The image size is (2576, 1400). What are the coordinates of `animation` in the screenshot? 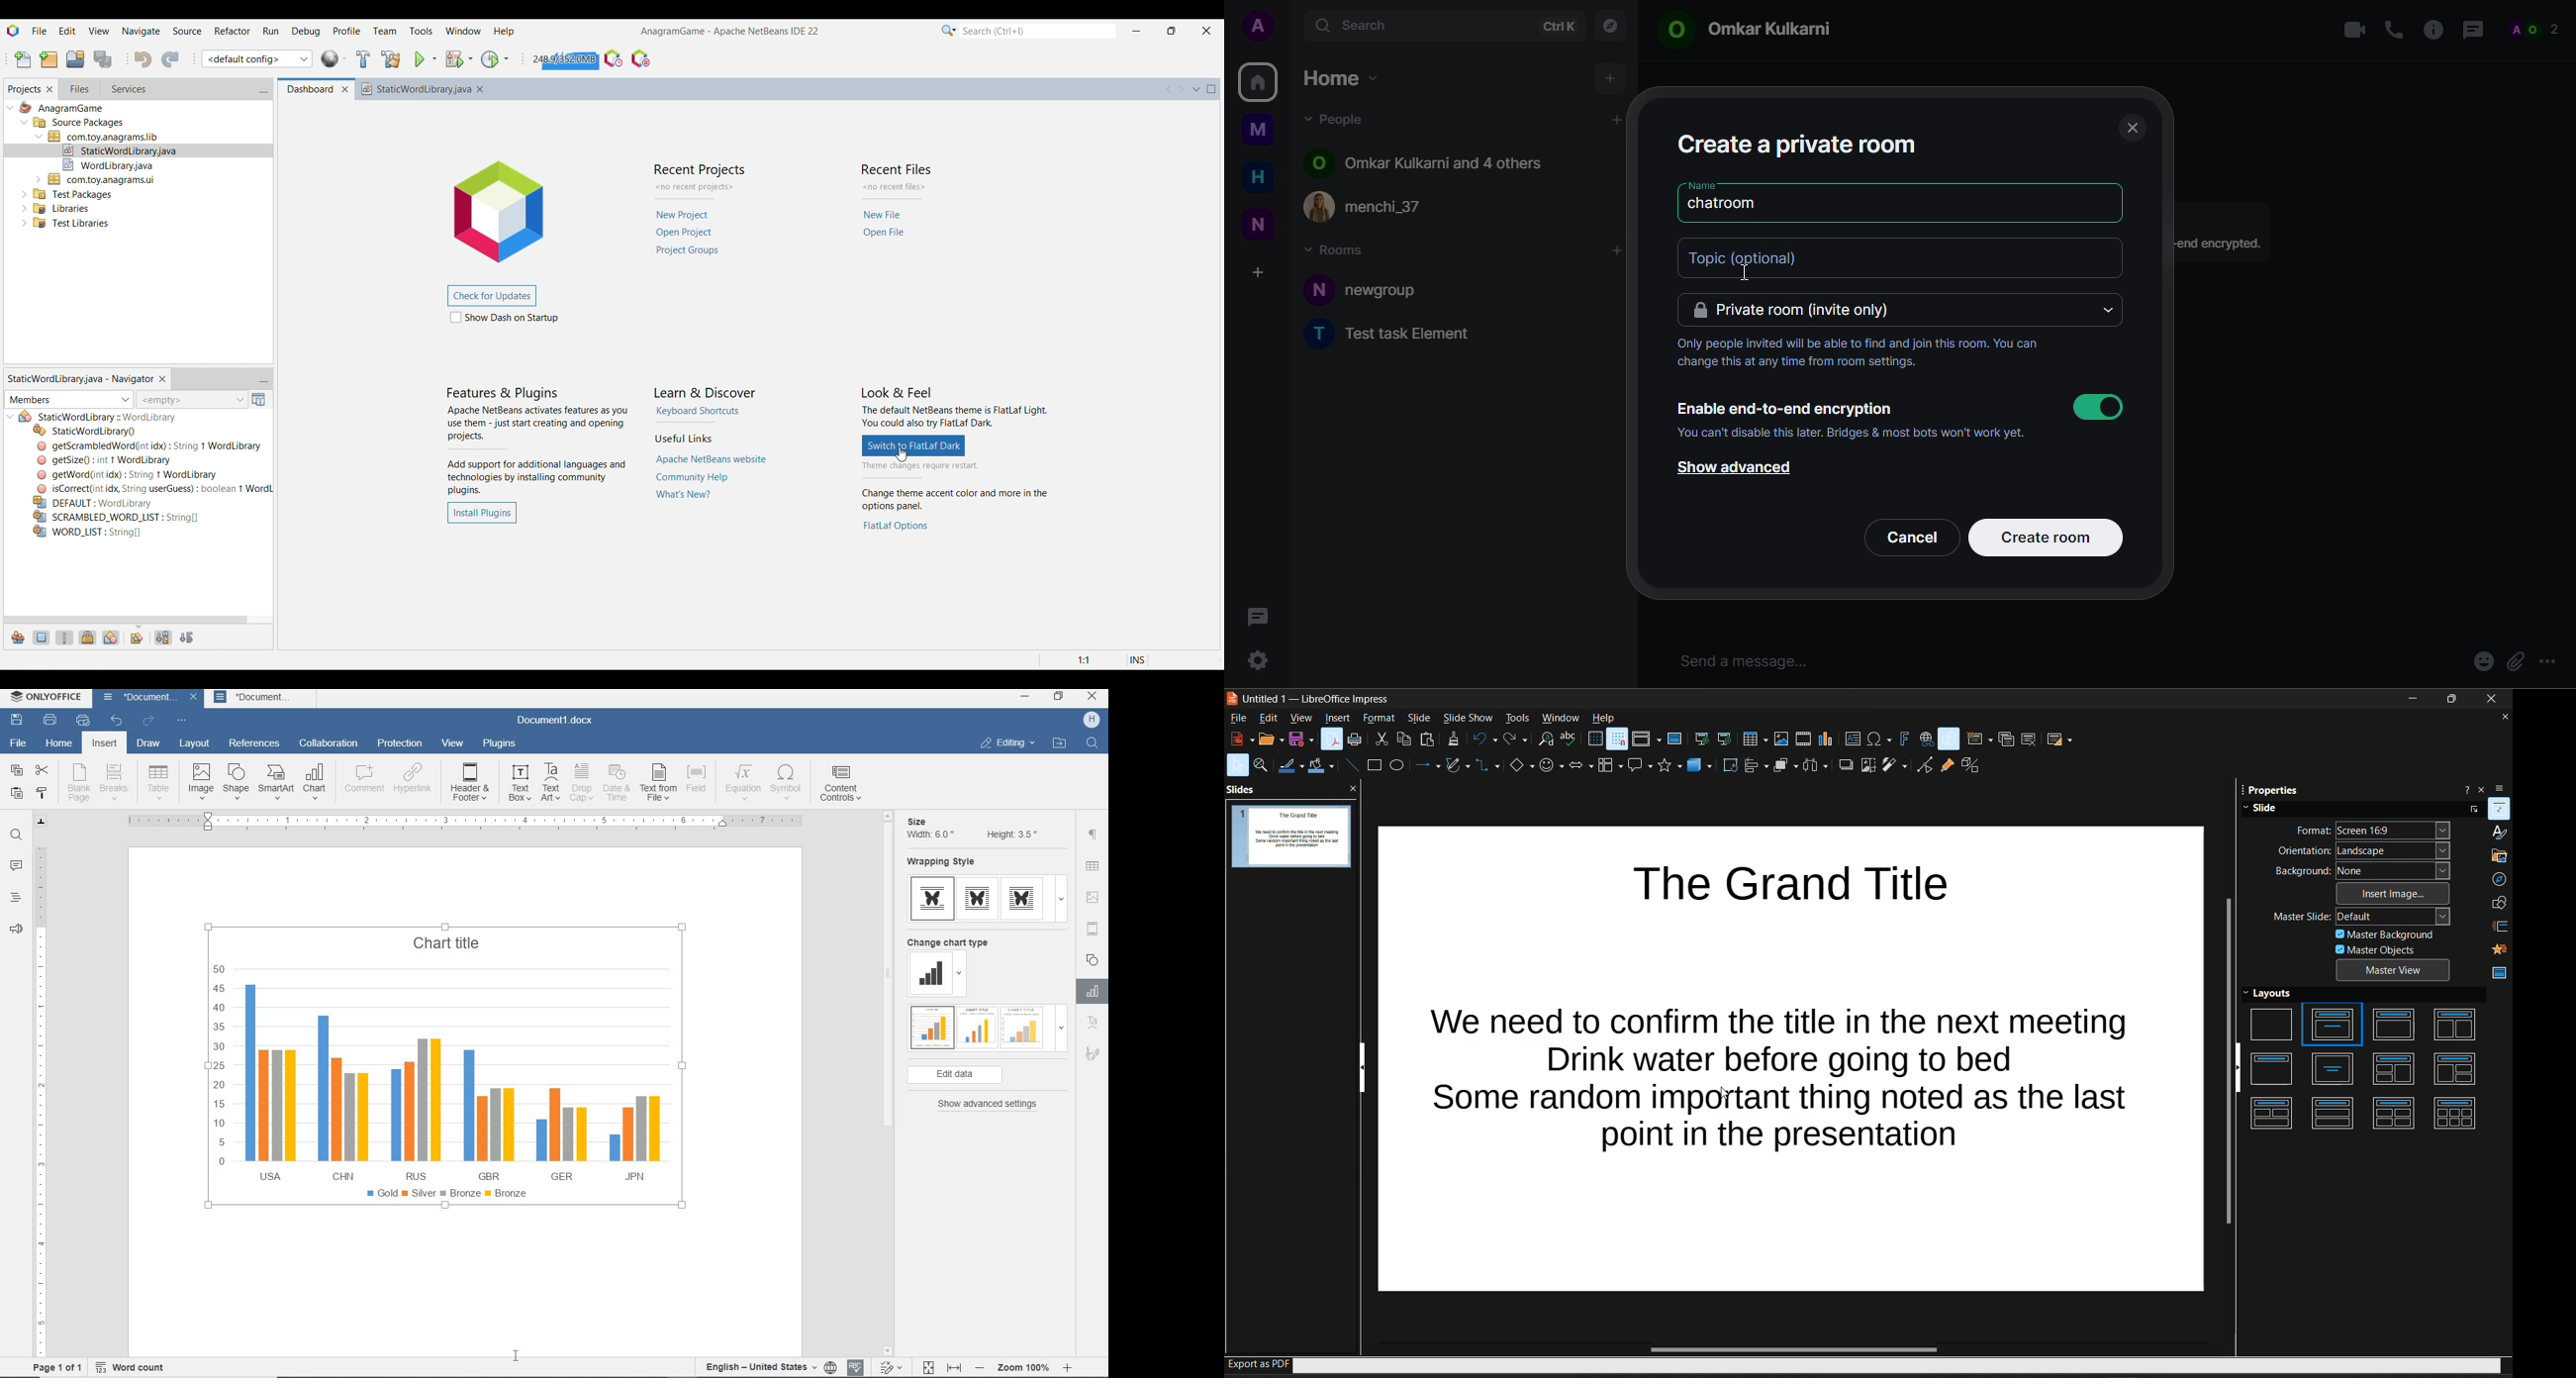 It's located at (2501, 949).